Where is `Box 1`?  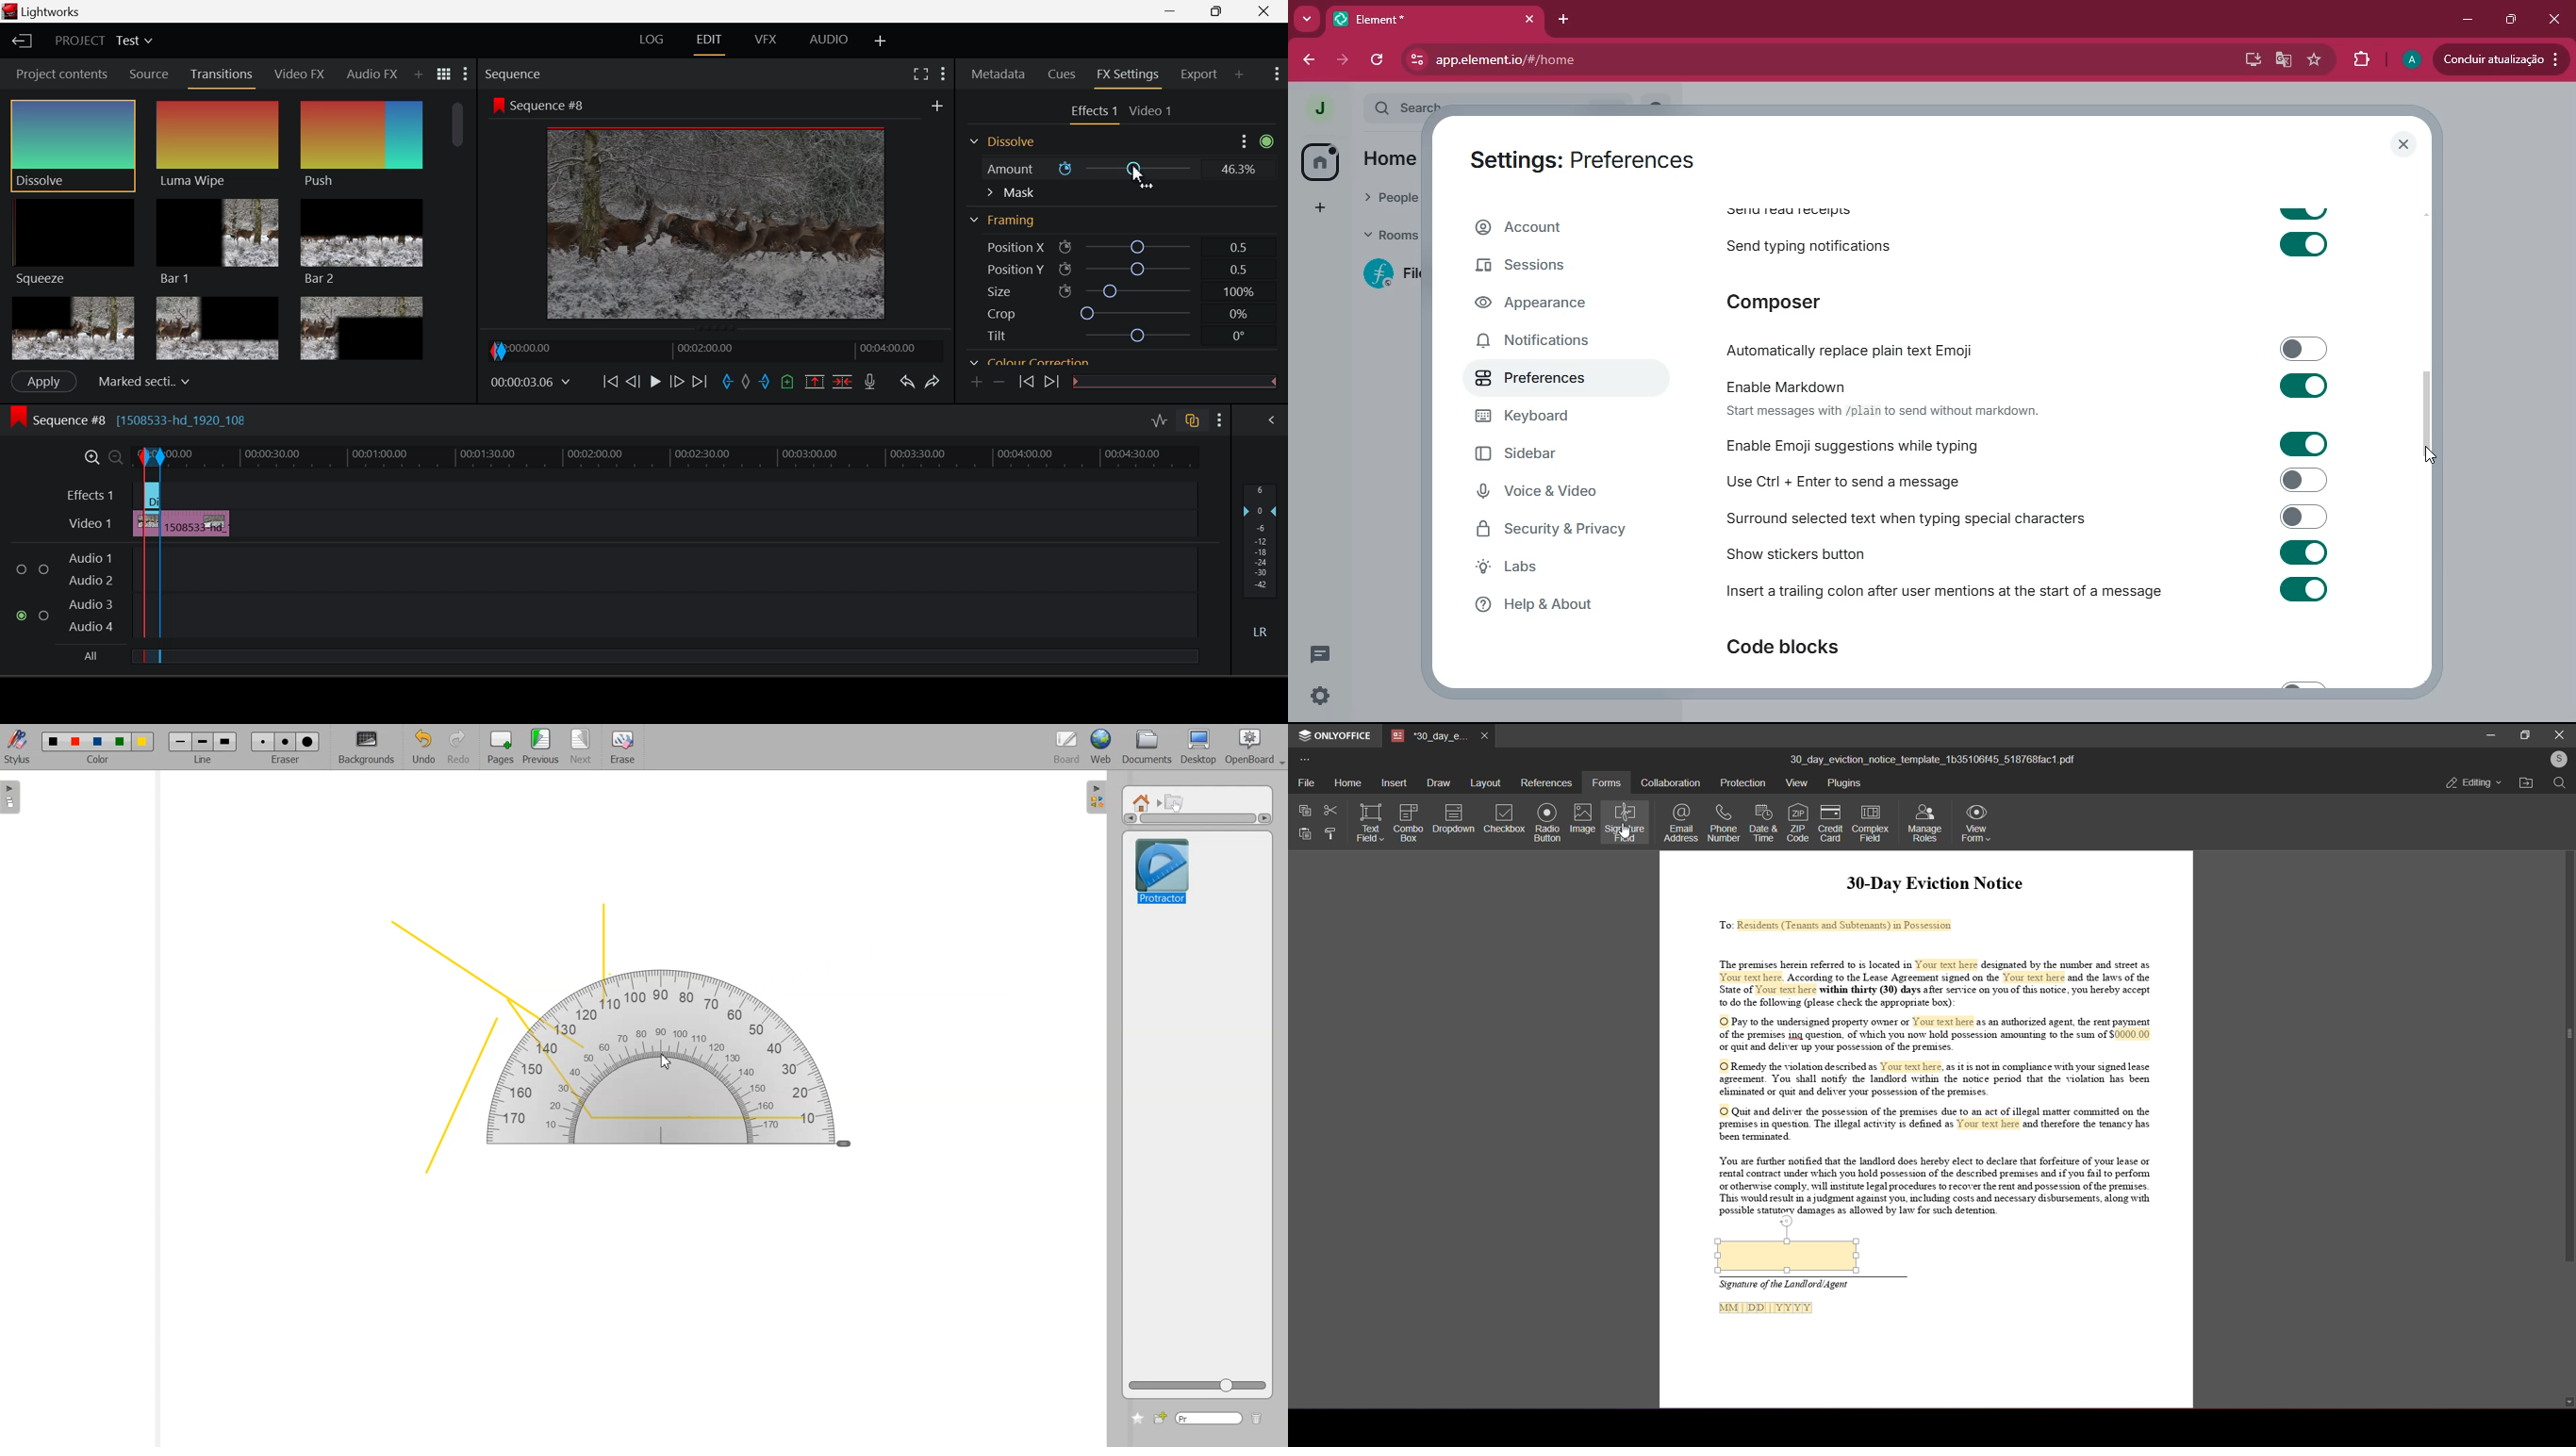
Box 1 is located at coordinates (72, 329).